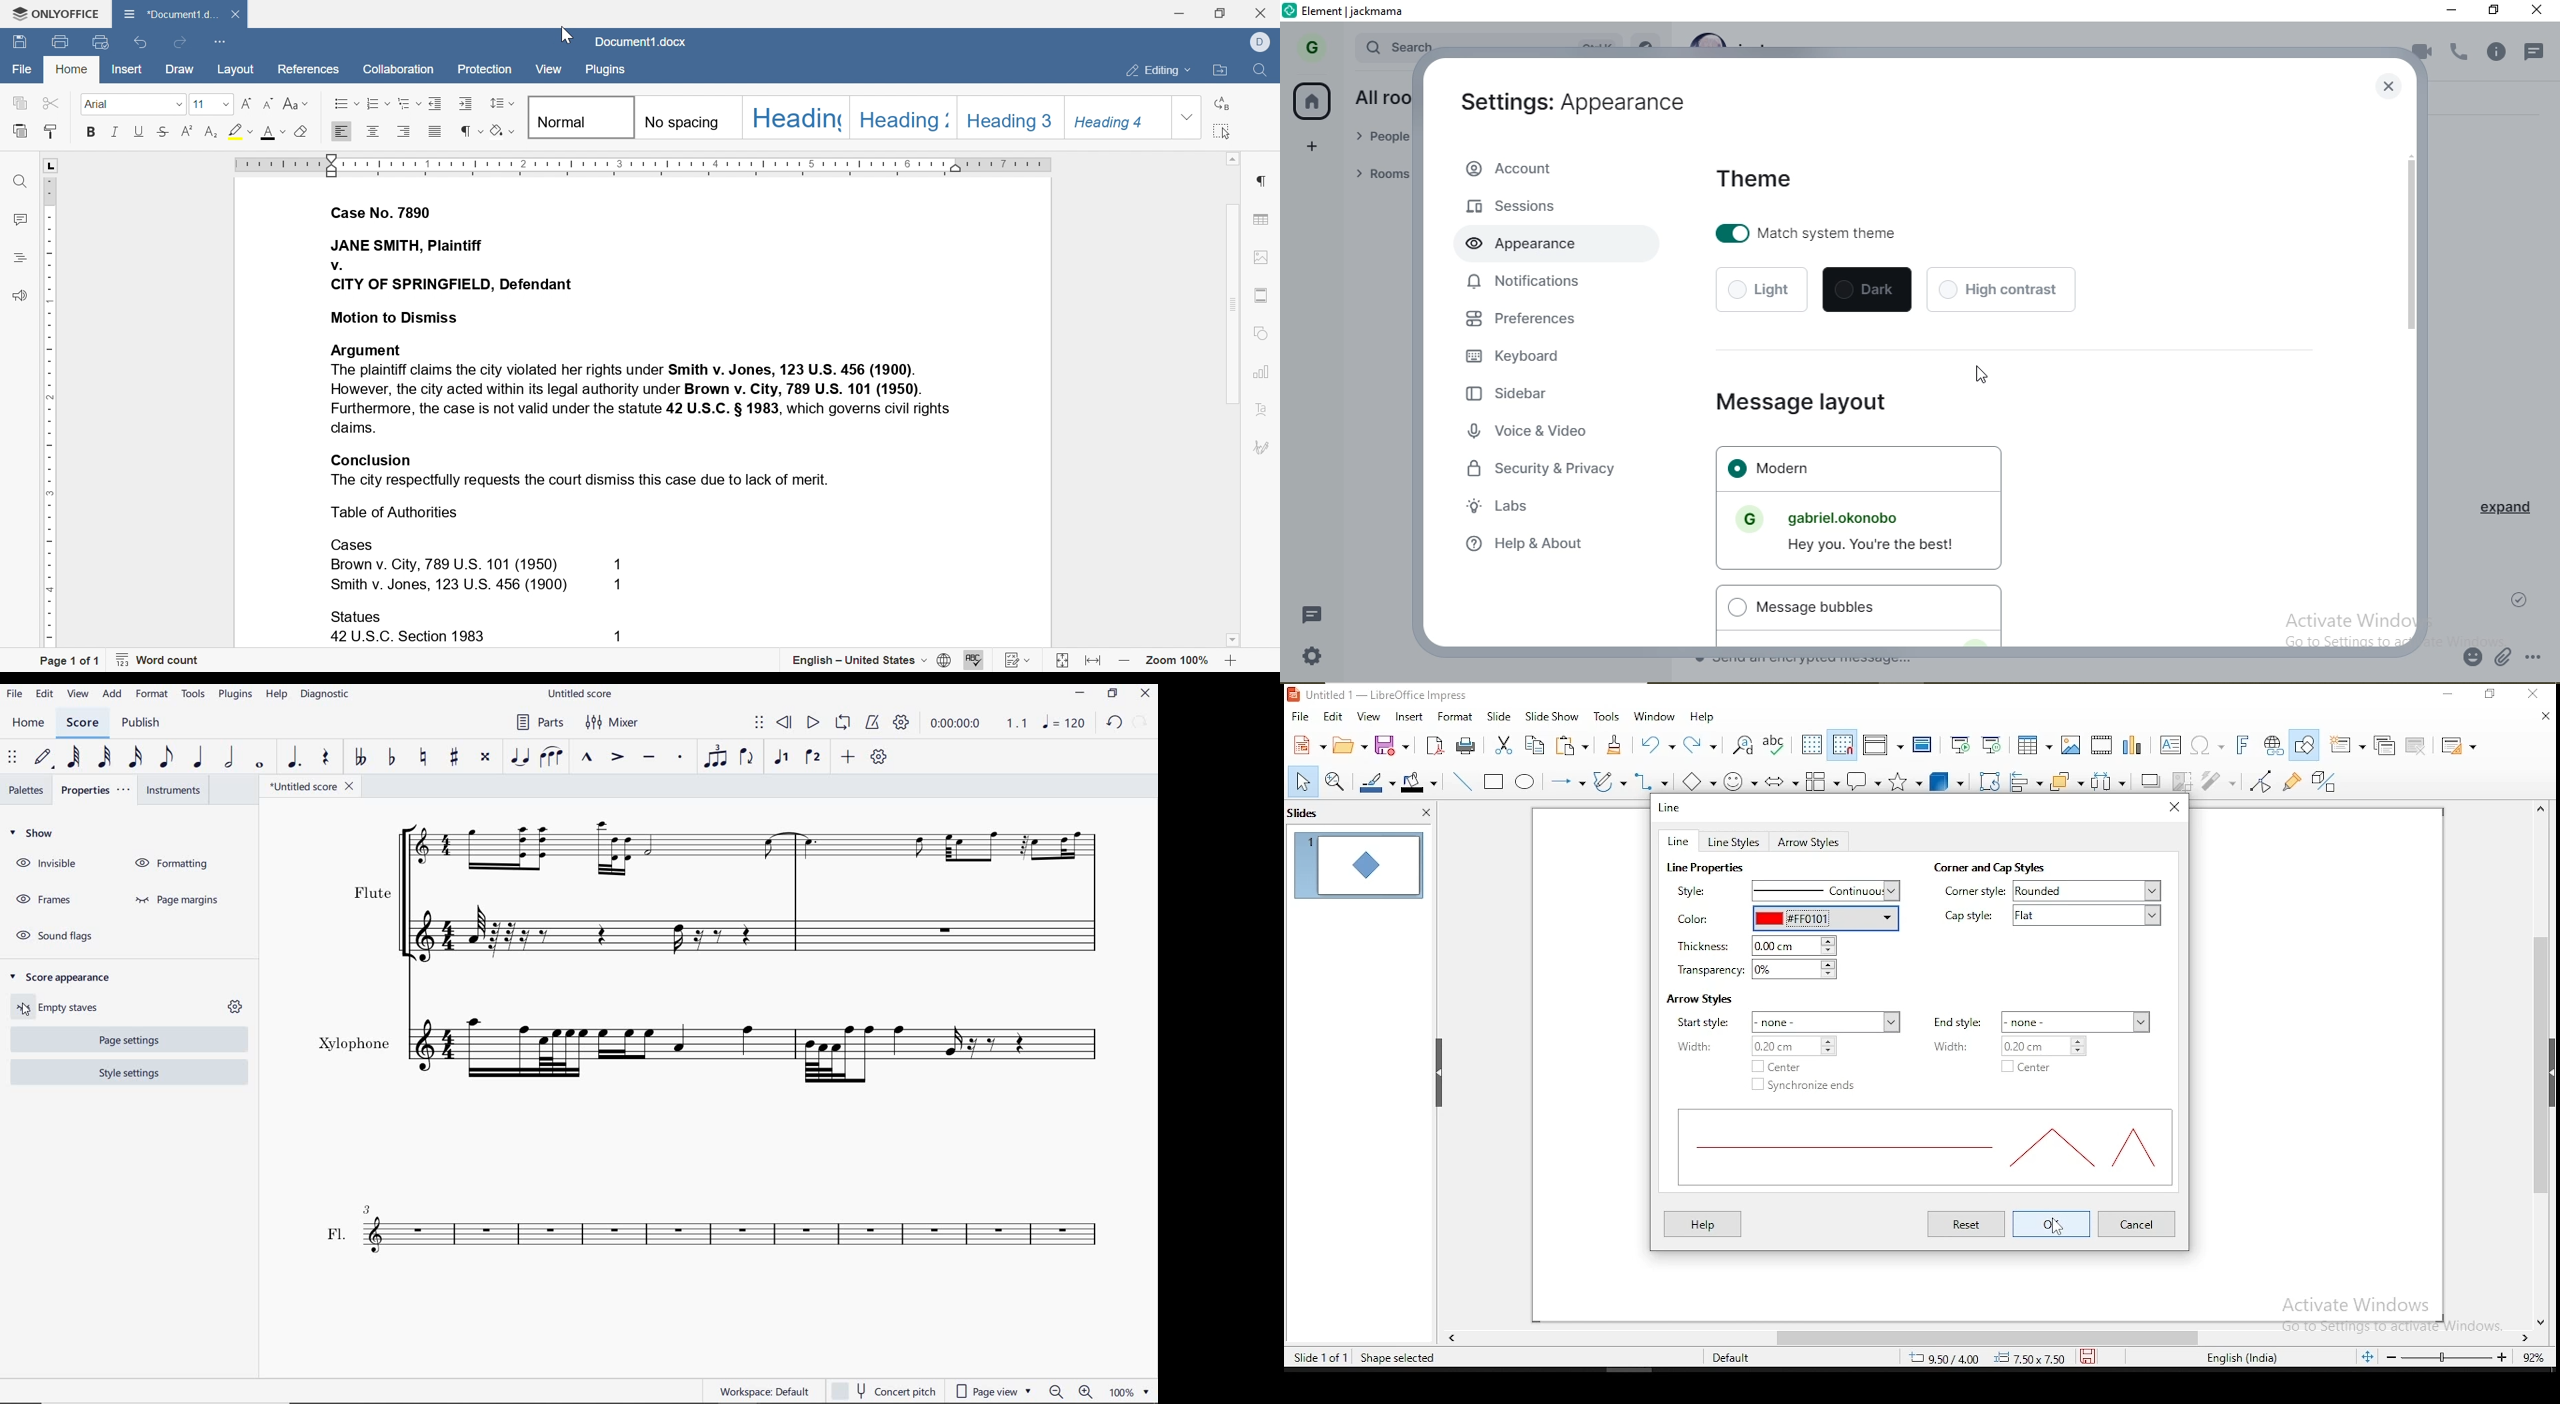 The image size is (2576, 1428). I want to click on TOGGLE DOUBLE-FLAT, so click(362, 757).